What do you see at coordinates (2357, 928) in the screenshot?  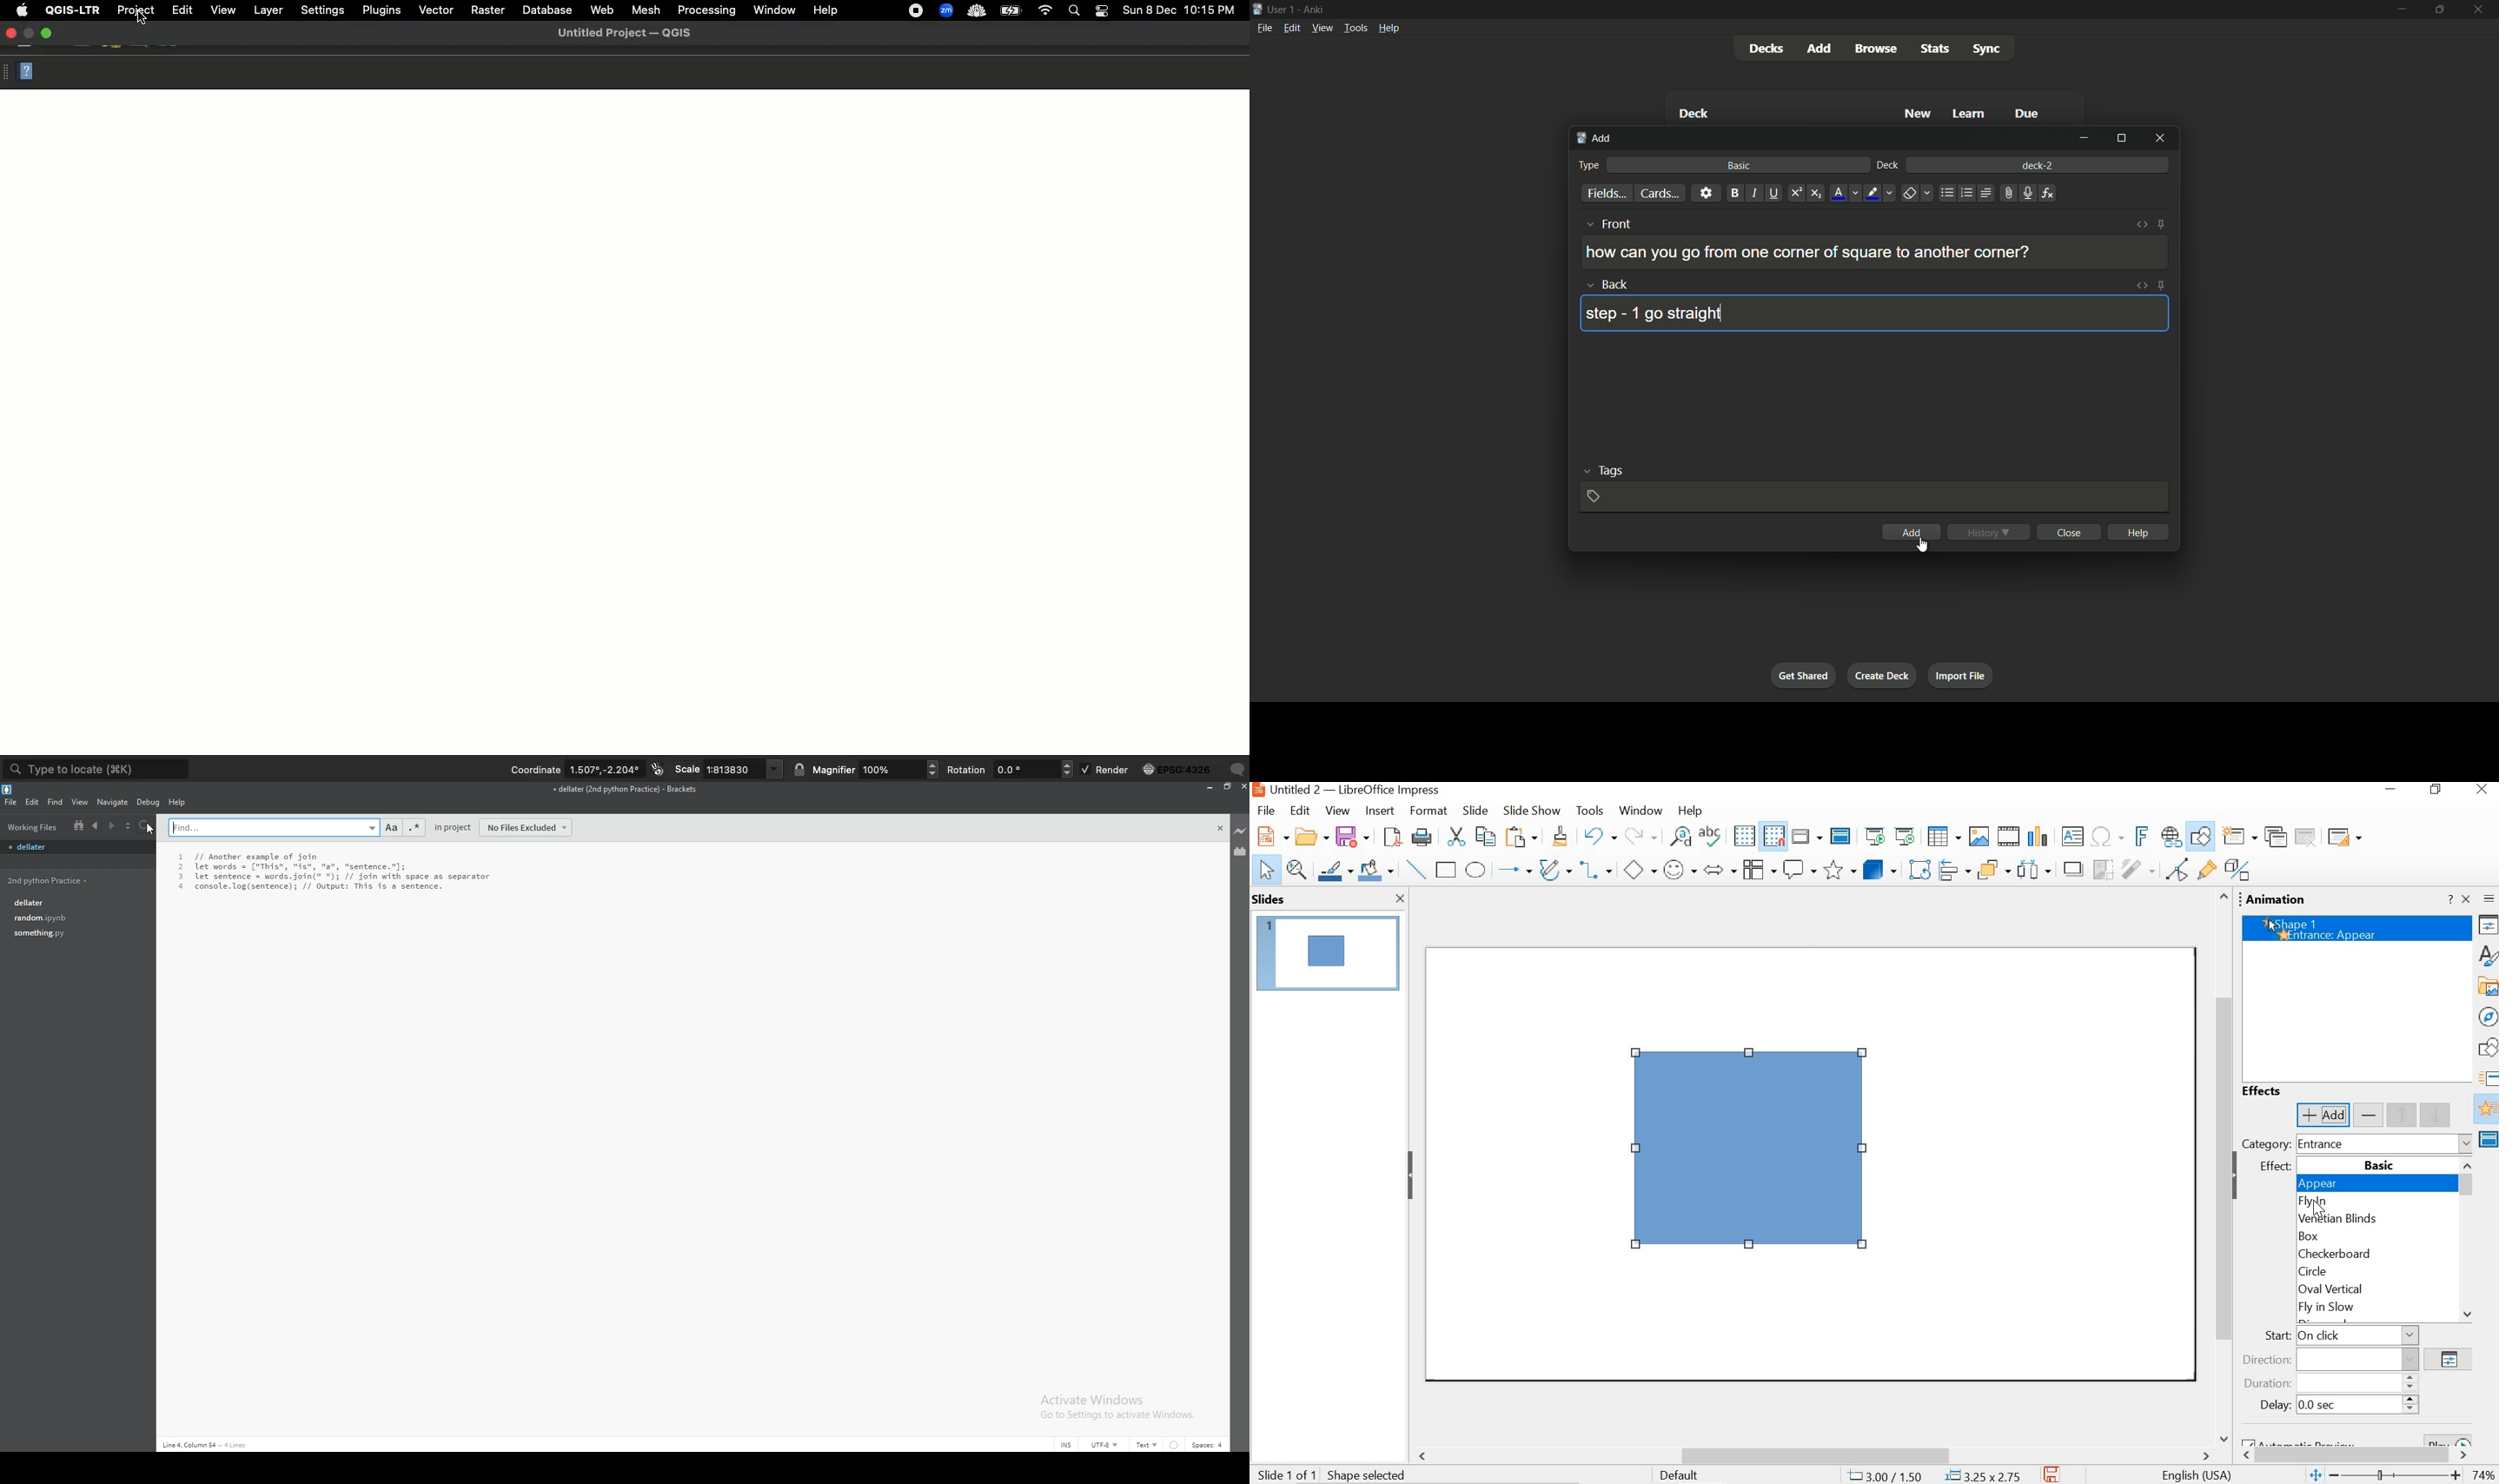 I see `shape 1 Entrance Appear` at bounding box center [2357, 928].